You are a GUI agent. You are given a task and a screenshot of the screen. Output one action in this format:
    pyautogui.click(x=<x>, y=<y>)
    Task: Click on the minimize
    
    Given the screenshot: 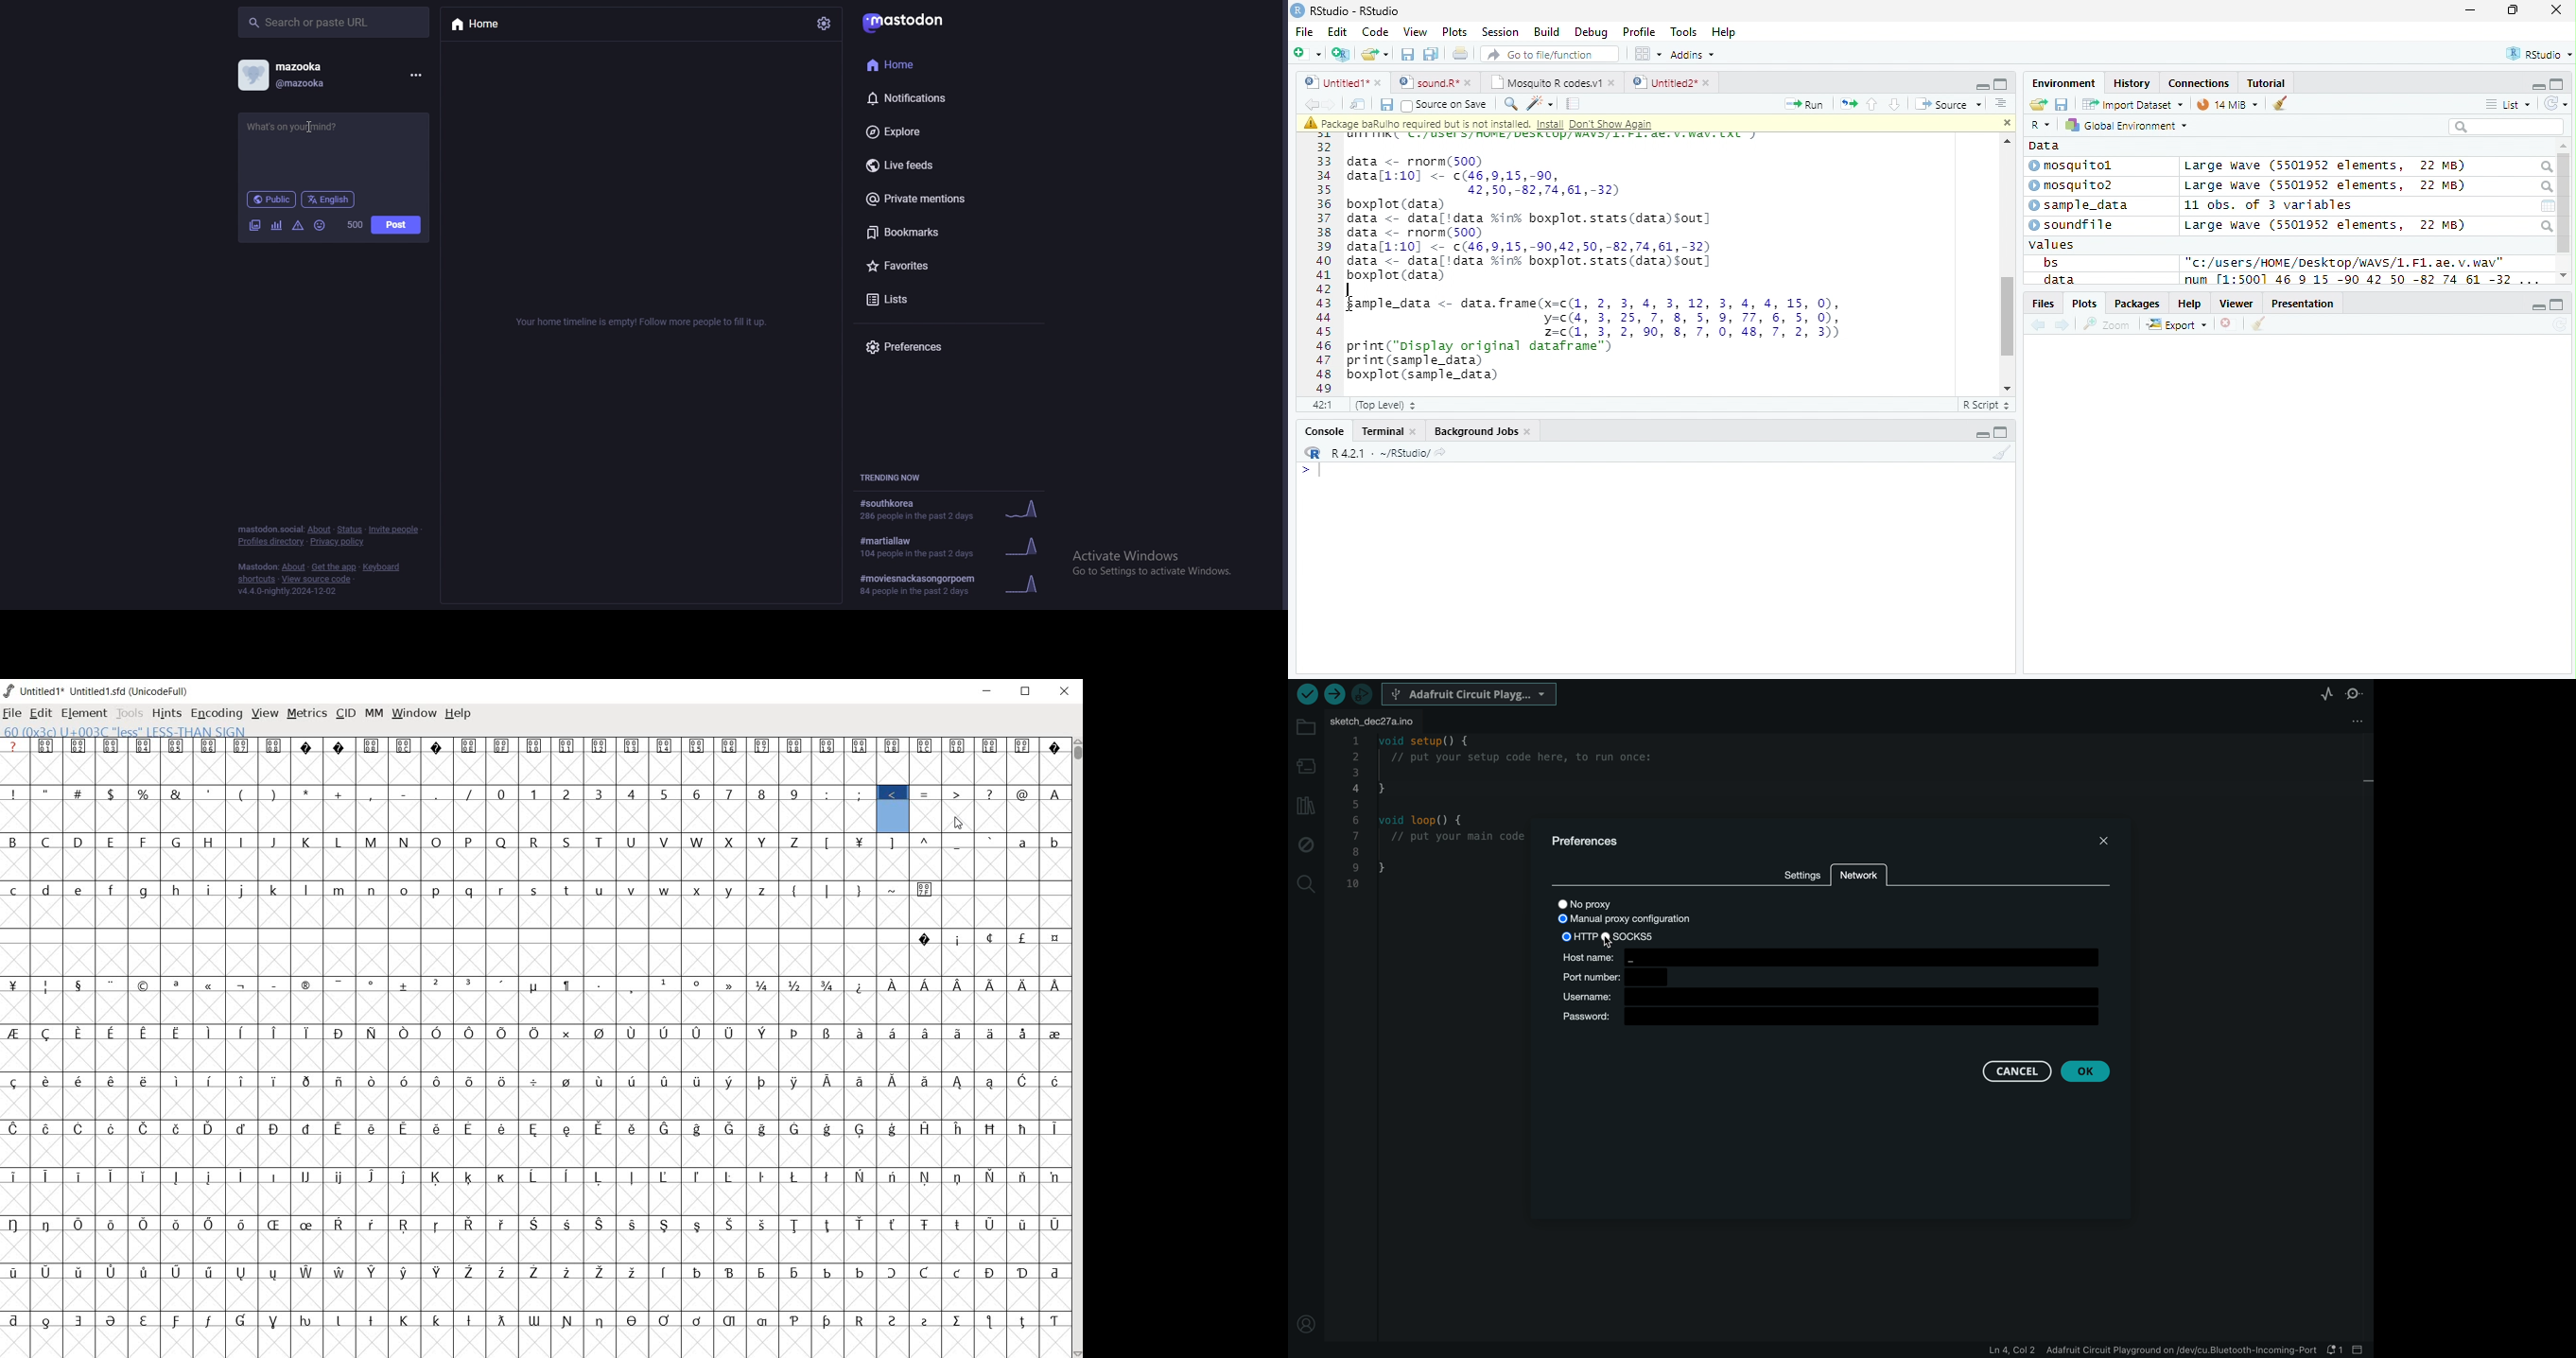 What is the action you would take?
    pyautogui.click(x=1982, y=85)
    